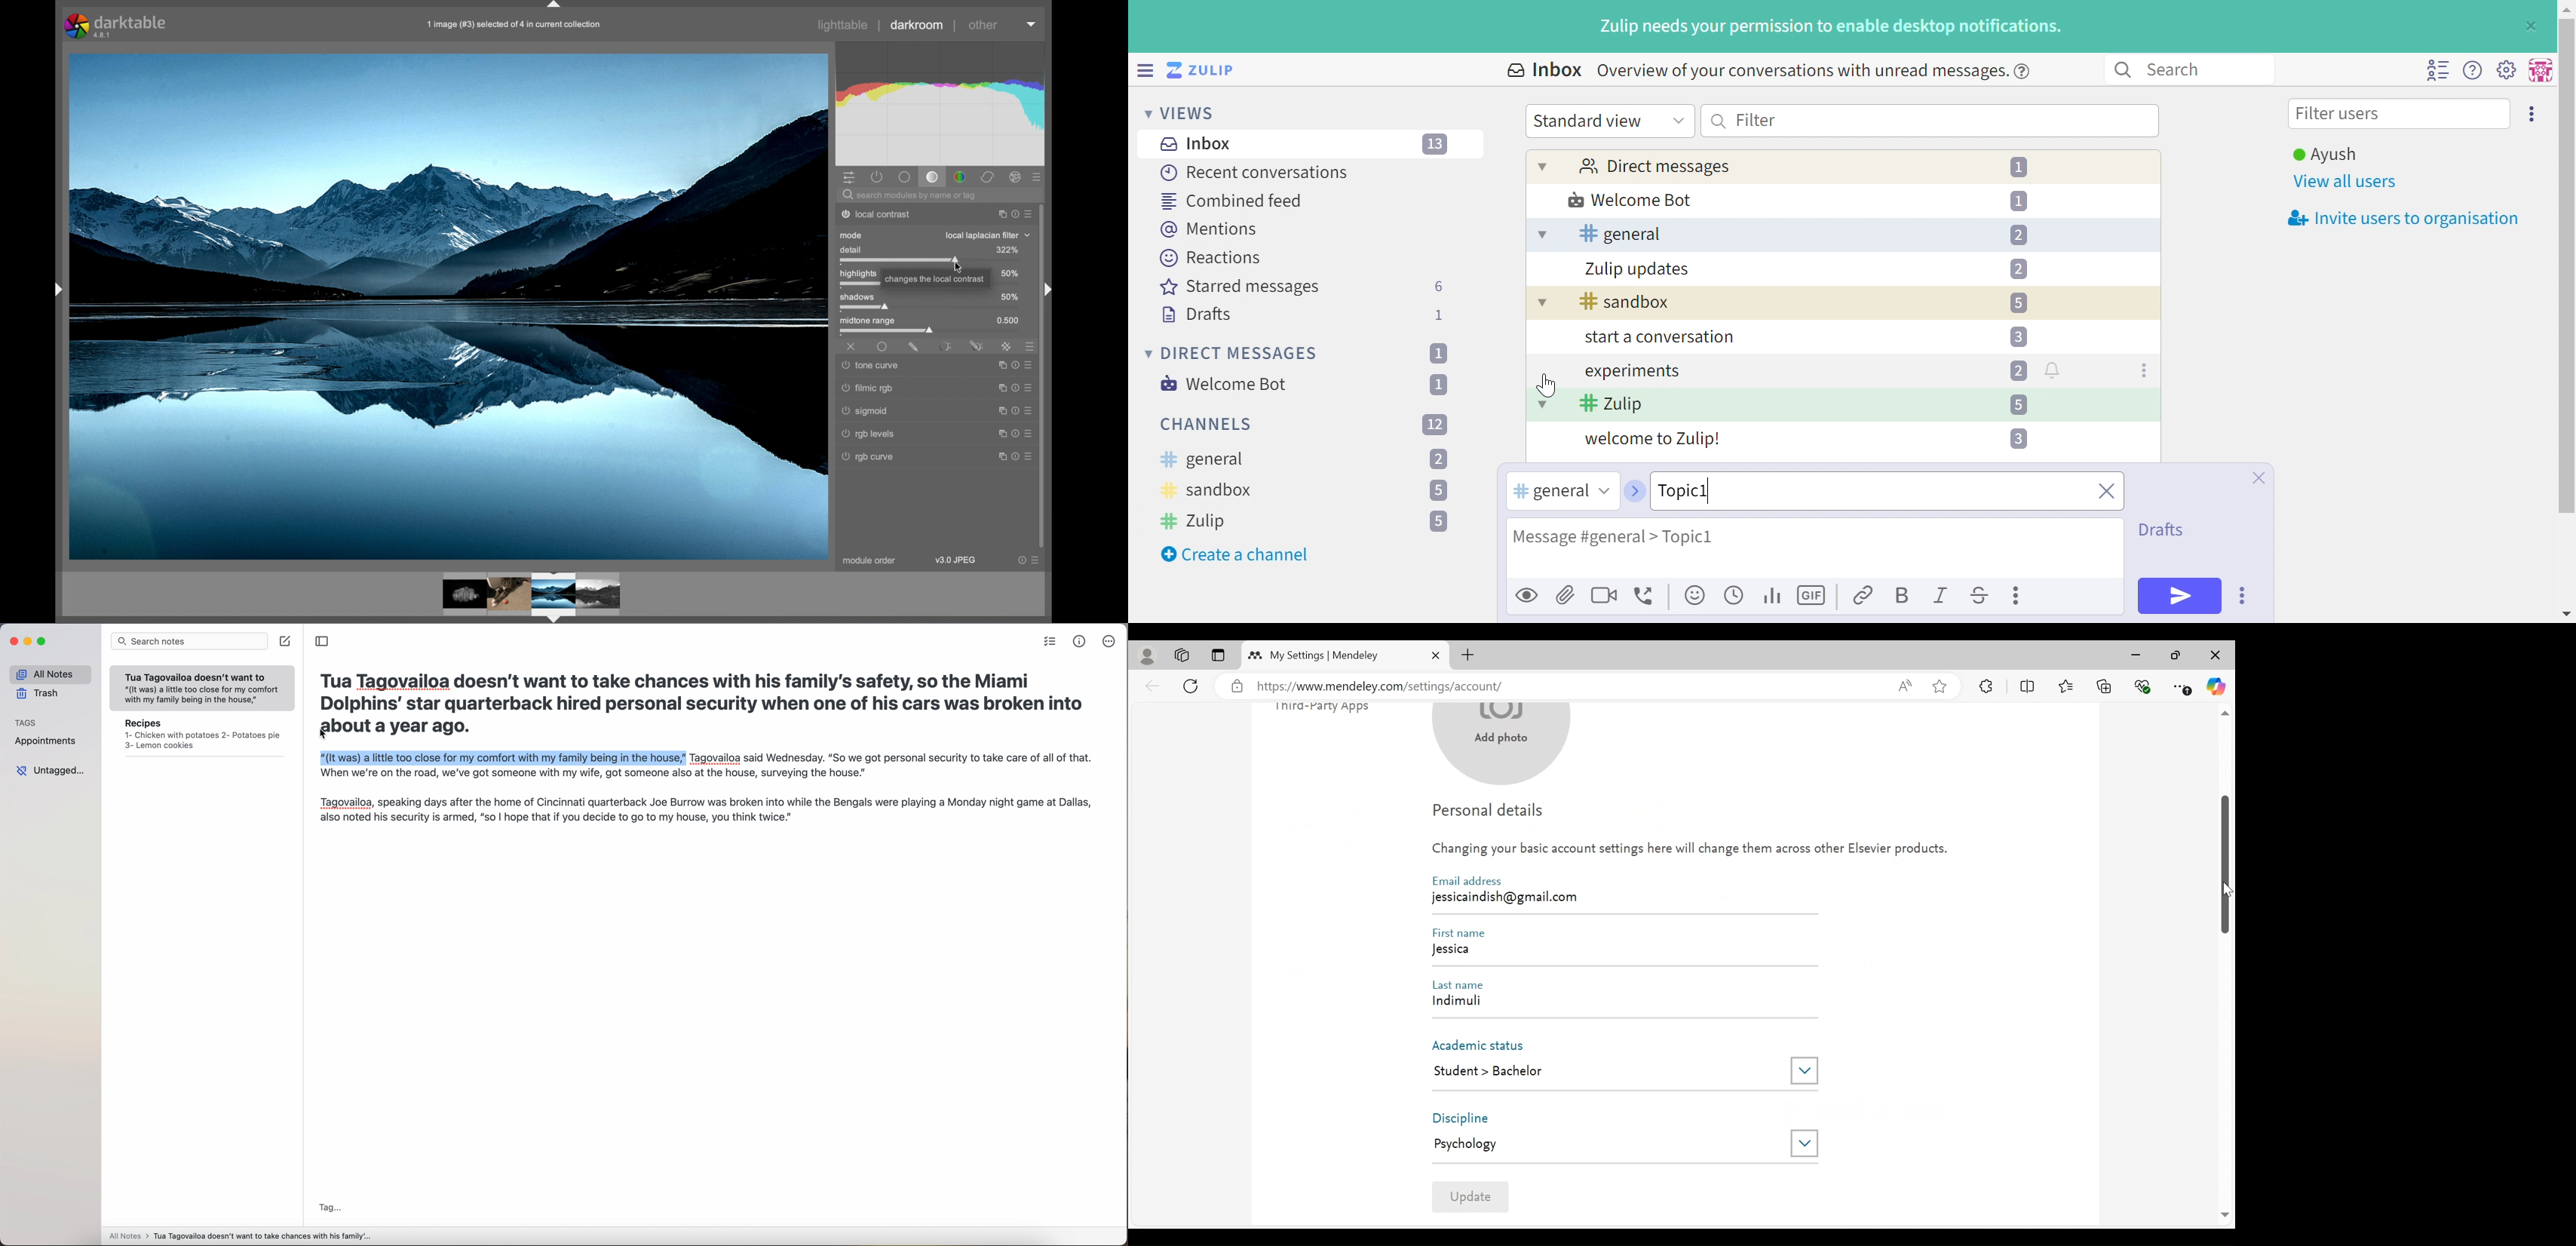 The image size is (2576, 1260). Describe the element at coordinates (1679, 119) in the screenshot. I see `Drop Down` at that location.